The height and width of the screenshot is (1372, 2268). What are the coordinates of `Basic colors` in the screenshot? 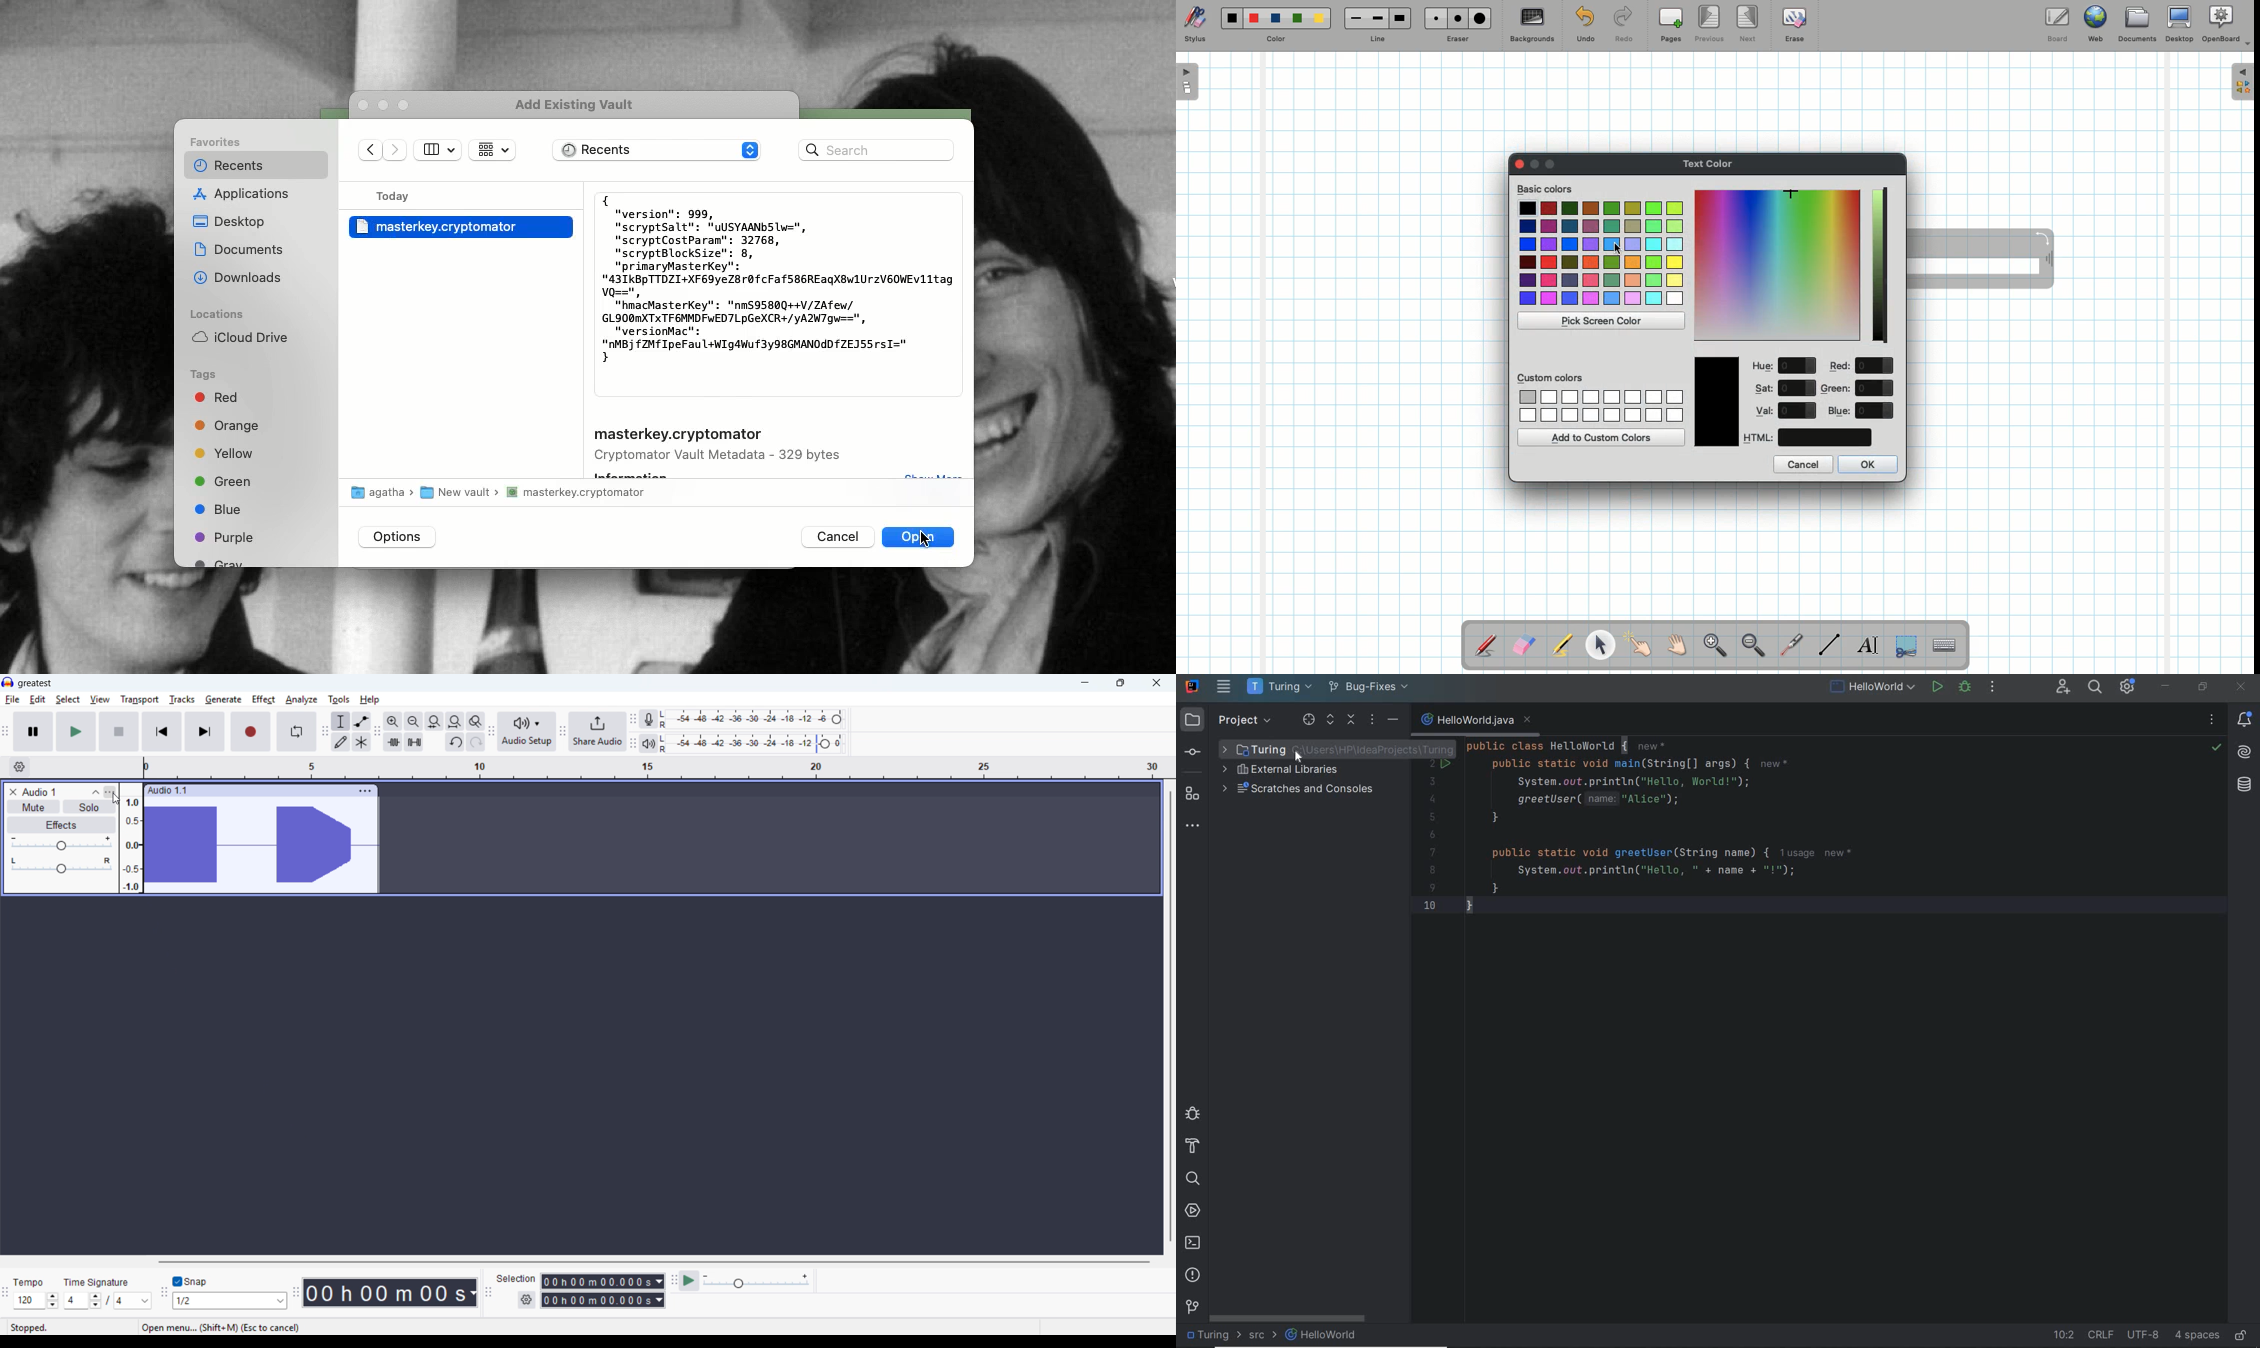 It's located at (1546, 188).